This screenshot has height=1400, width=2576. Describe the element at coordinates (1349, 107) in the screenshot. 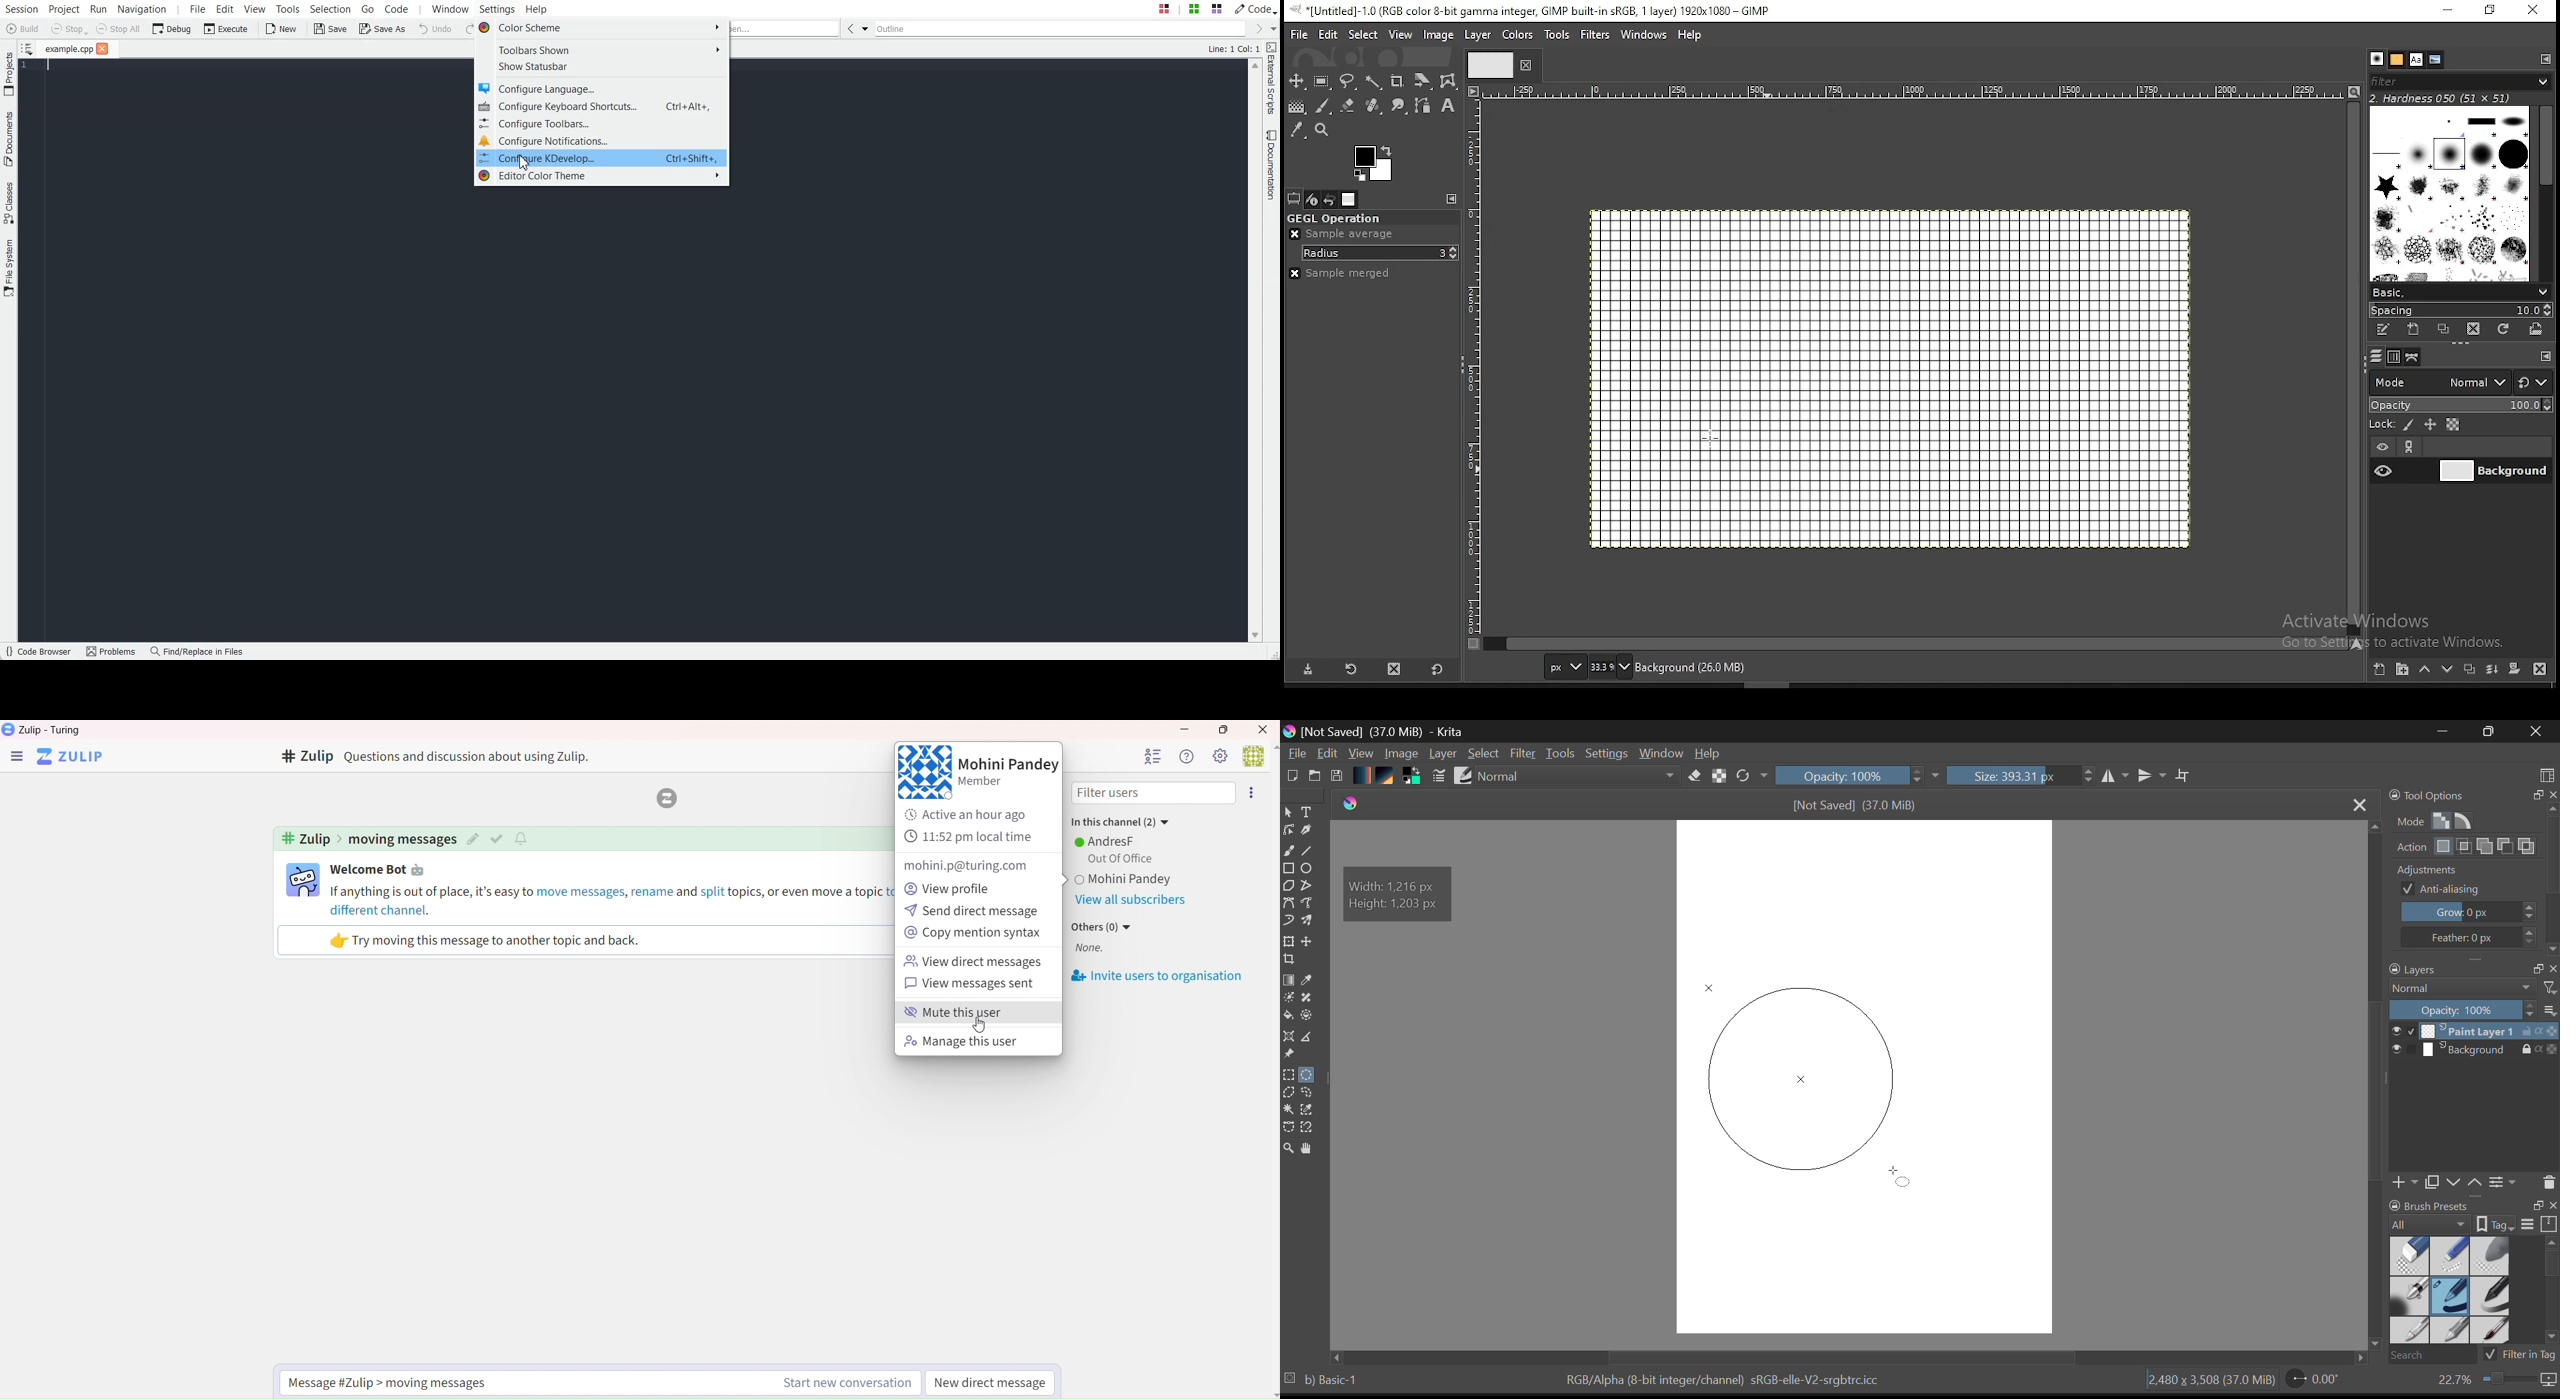

I see `eraser tool` at that location.